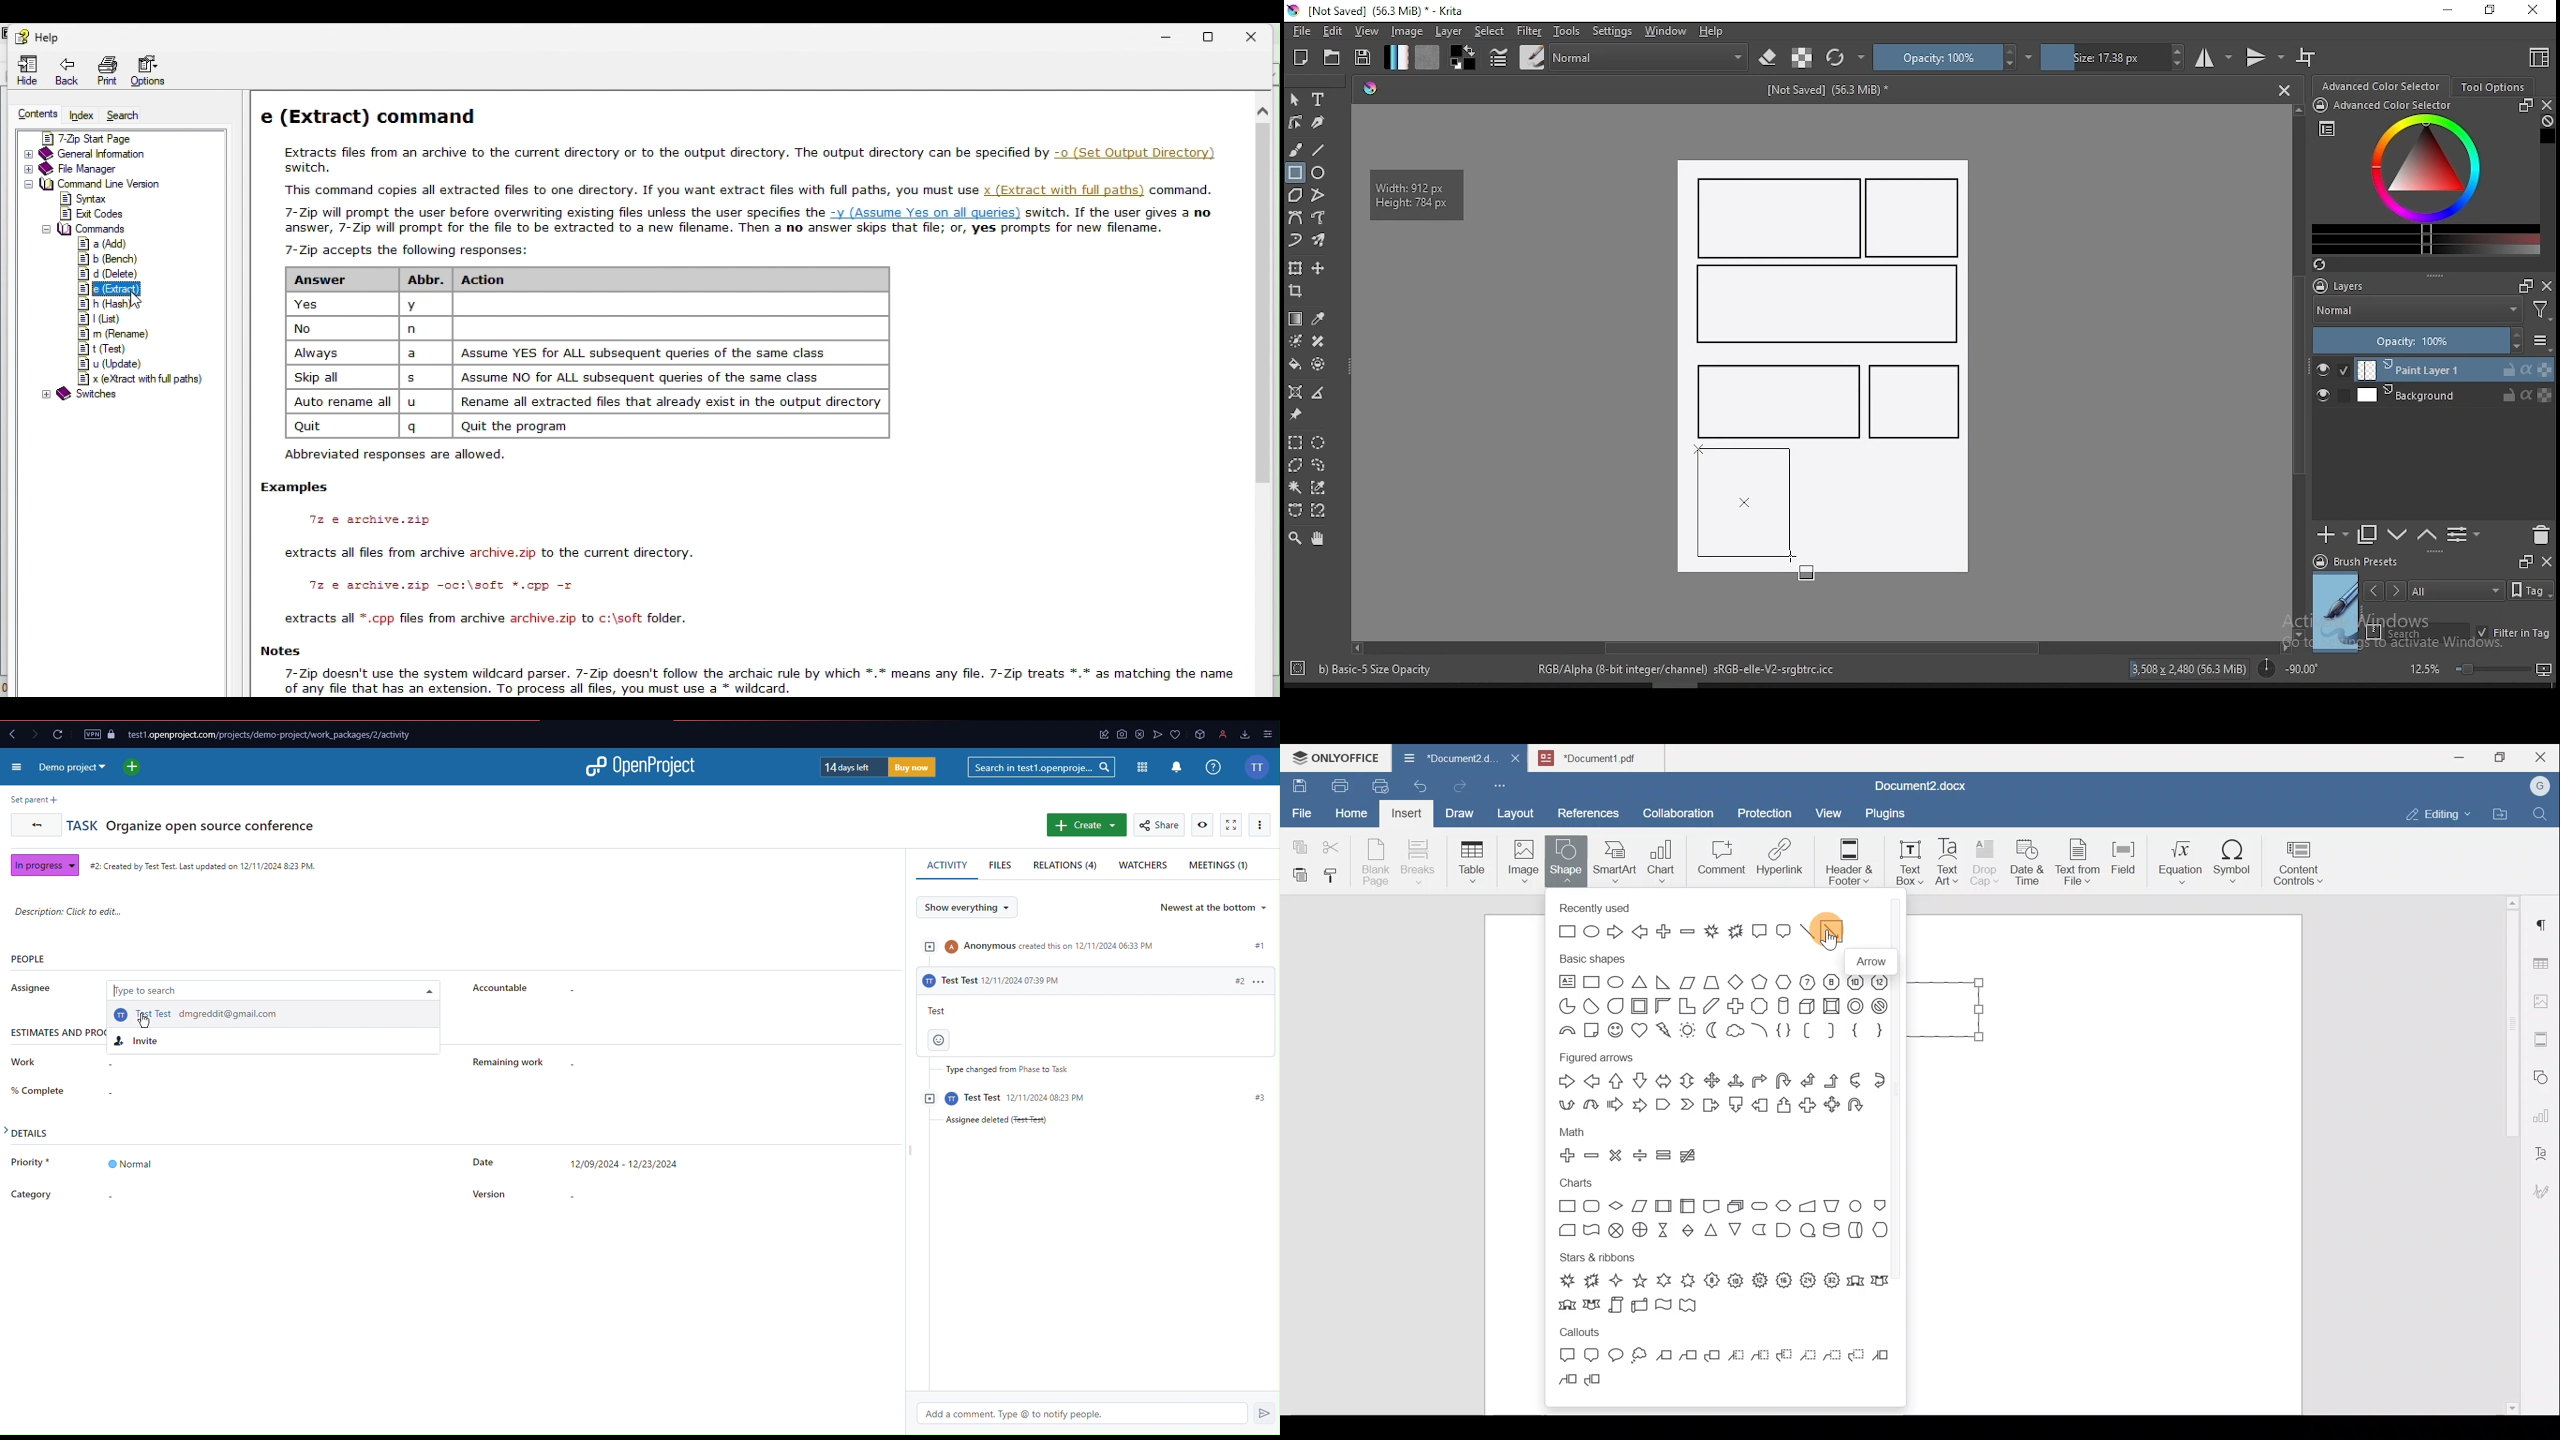 This screenshot has width=2576, height=1456. Describe the element at coordinates (1716, 1281) in the screenshot. I see `Stars & ribbons` at that location.